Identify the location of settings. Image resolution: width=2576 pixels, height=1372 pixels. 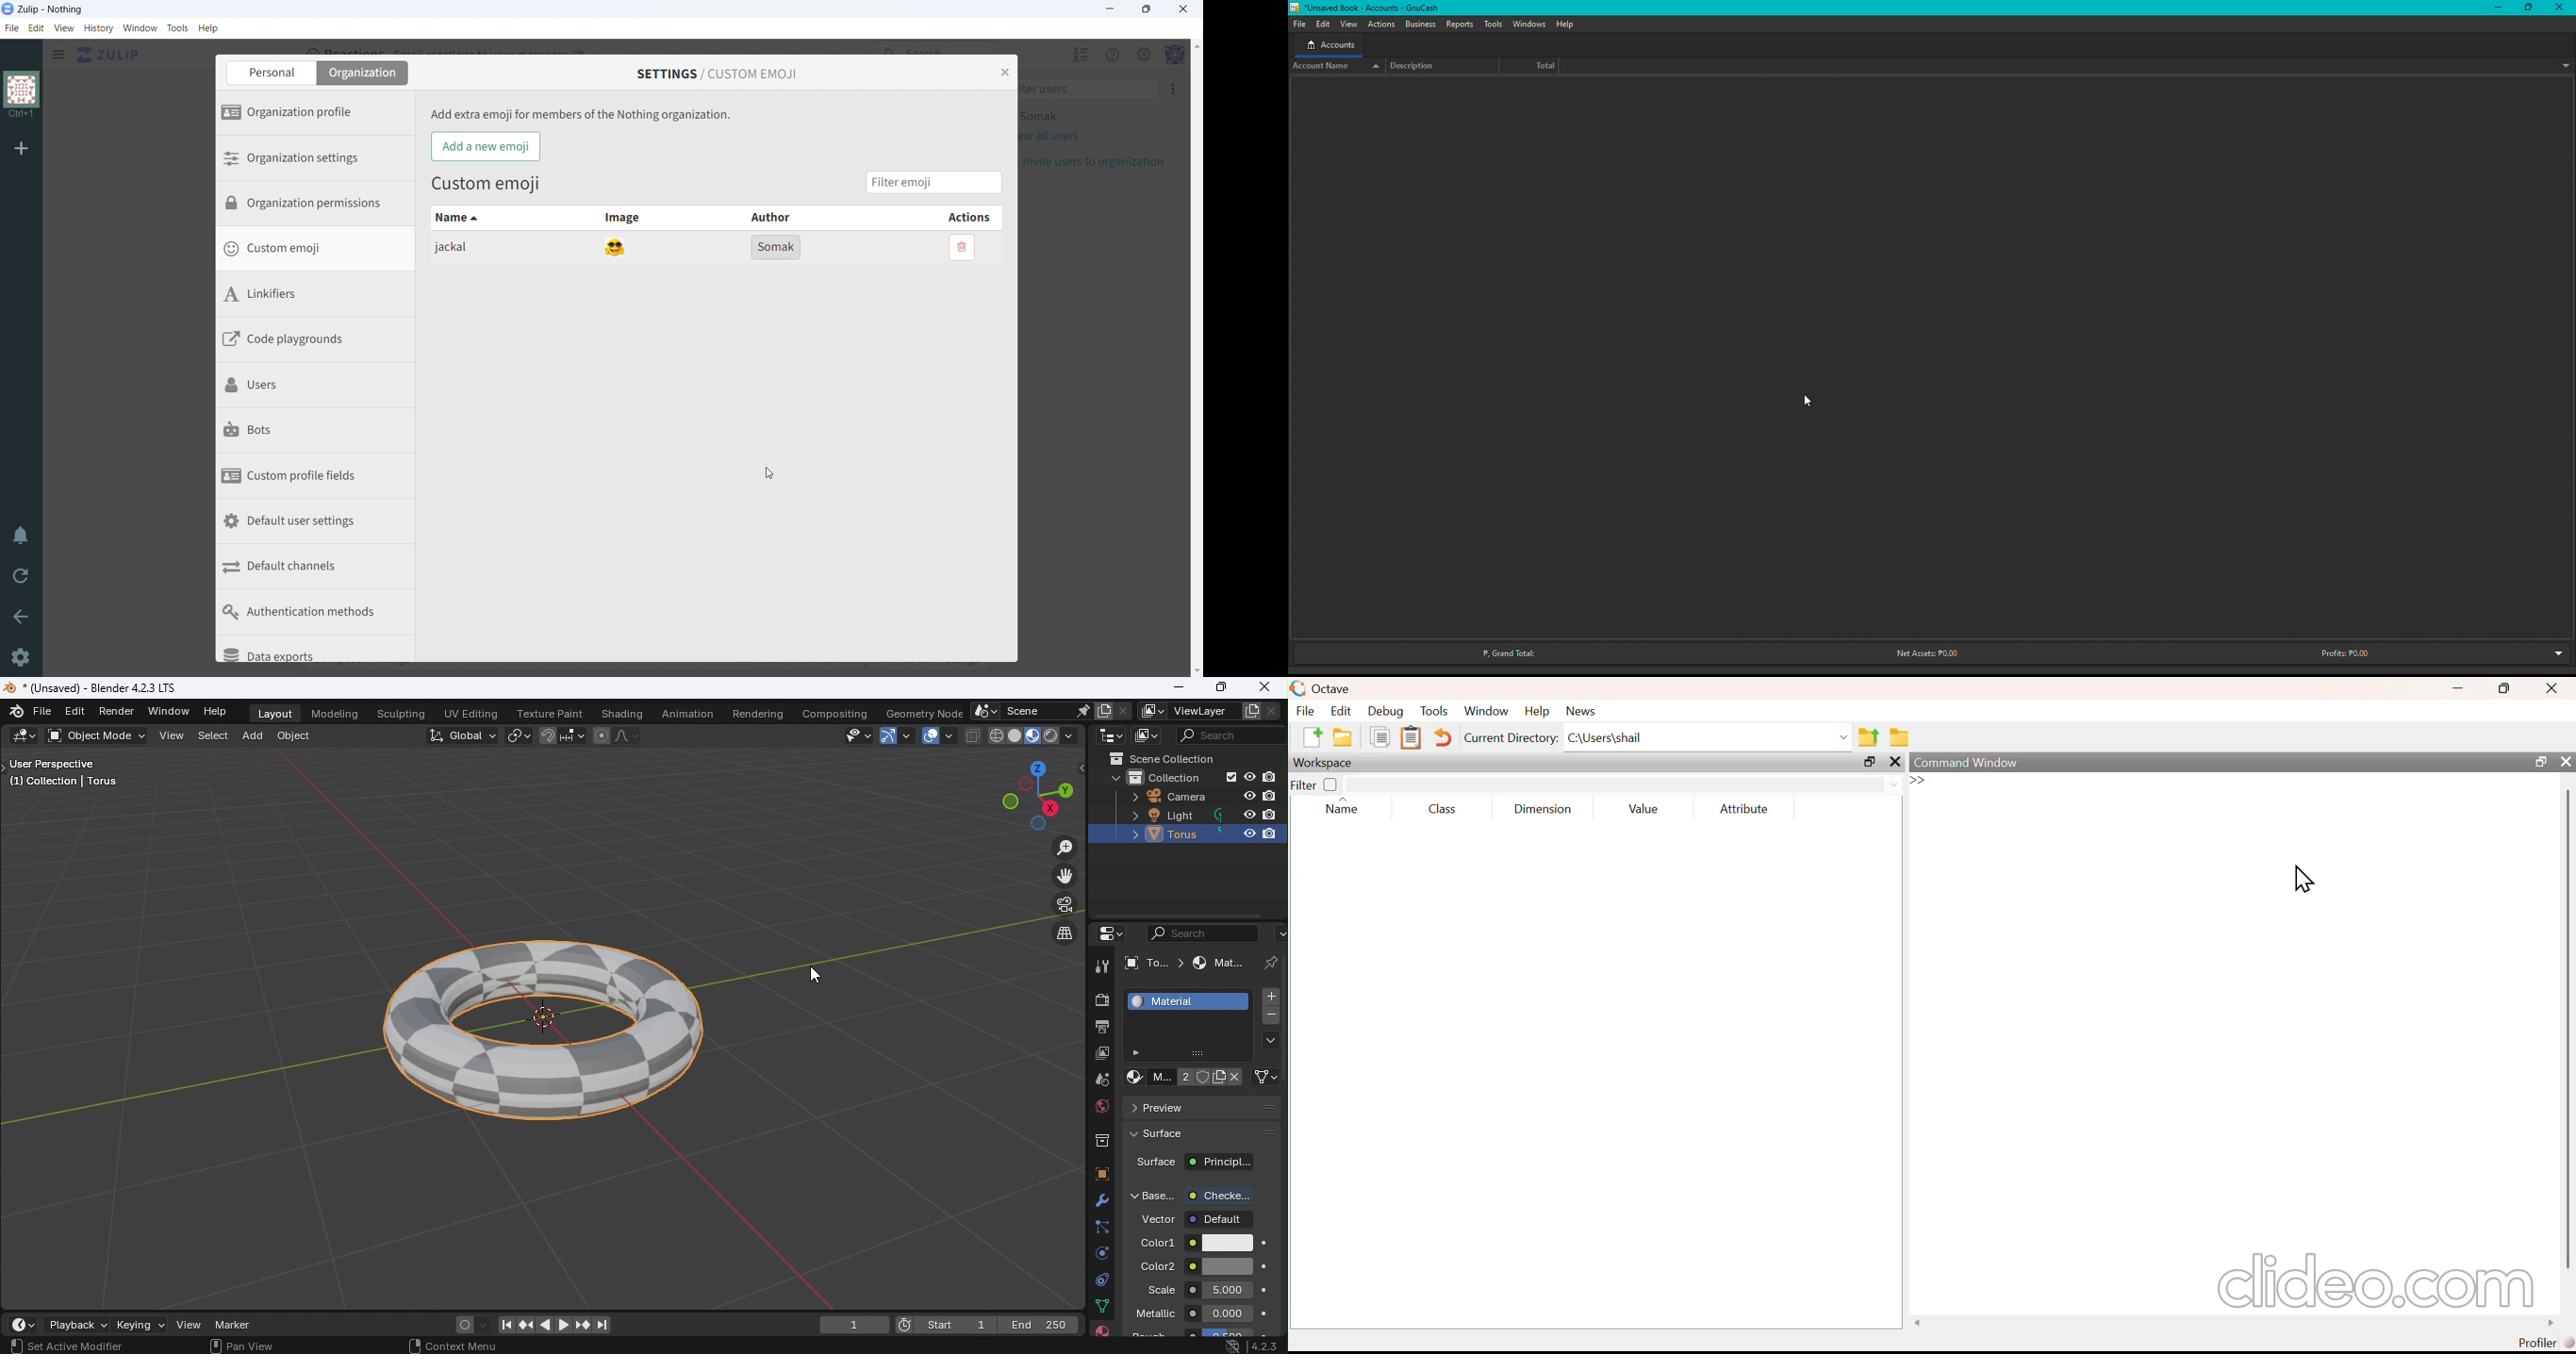
(20, 658).